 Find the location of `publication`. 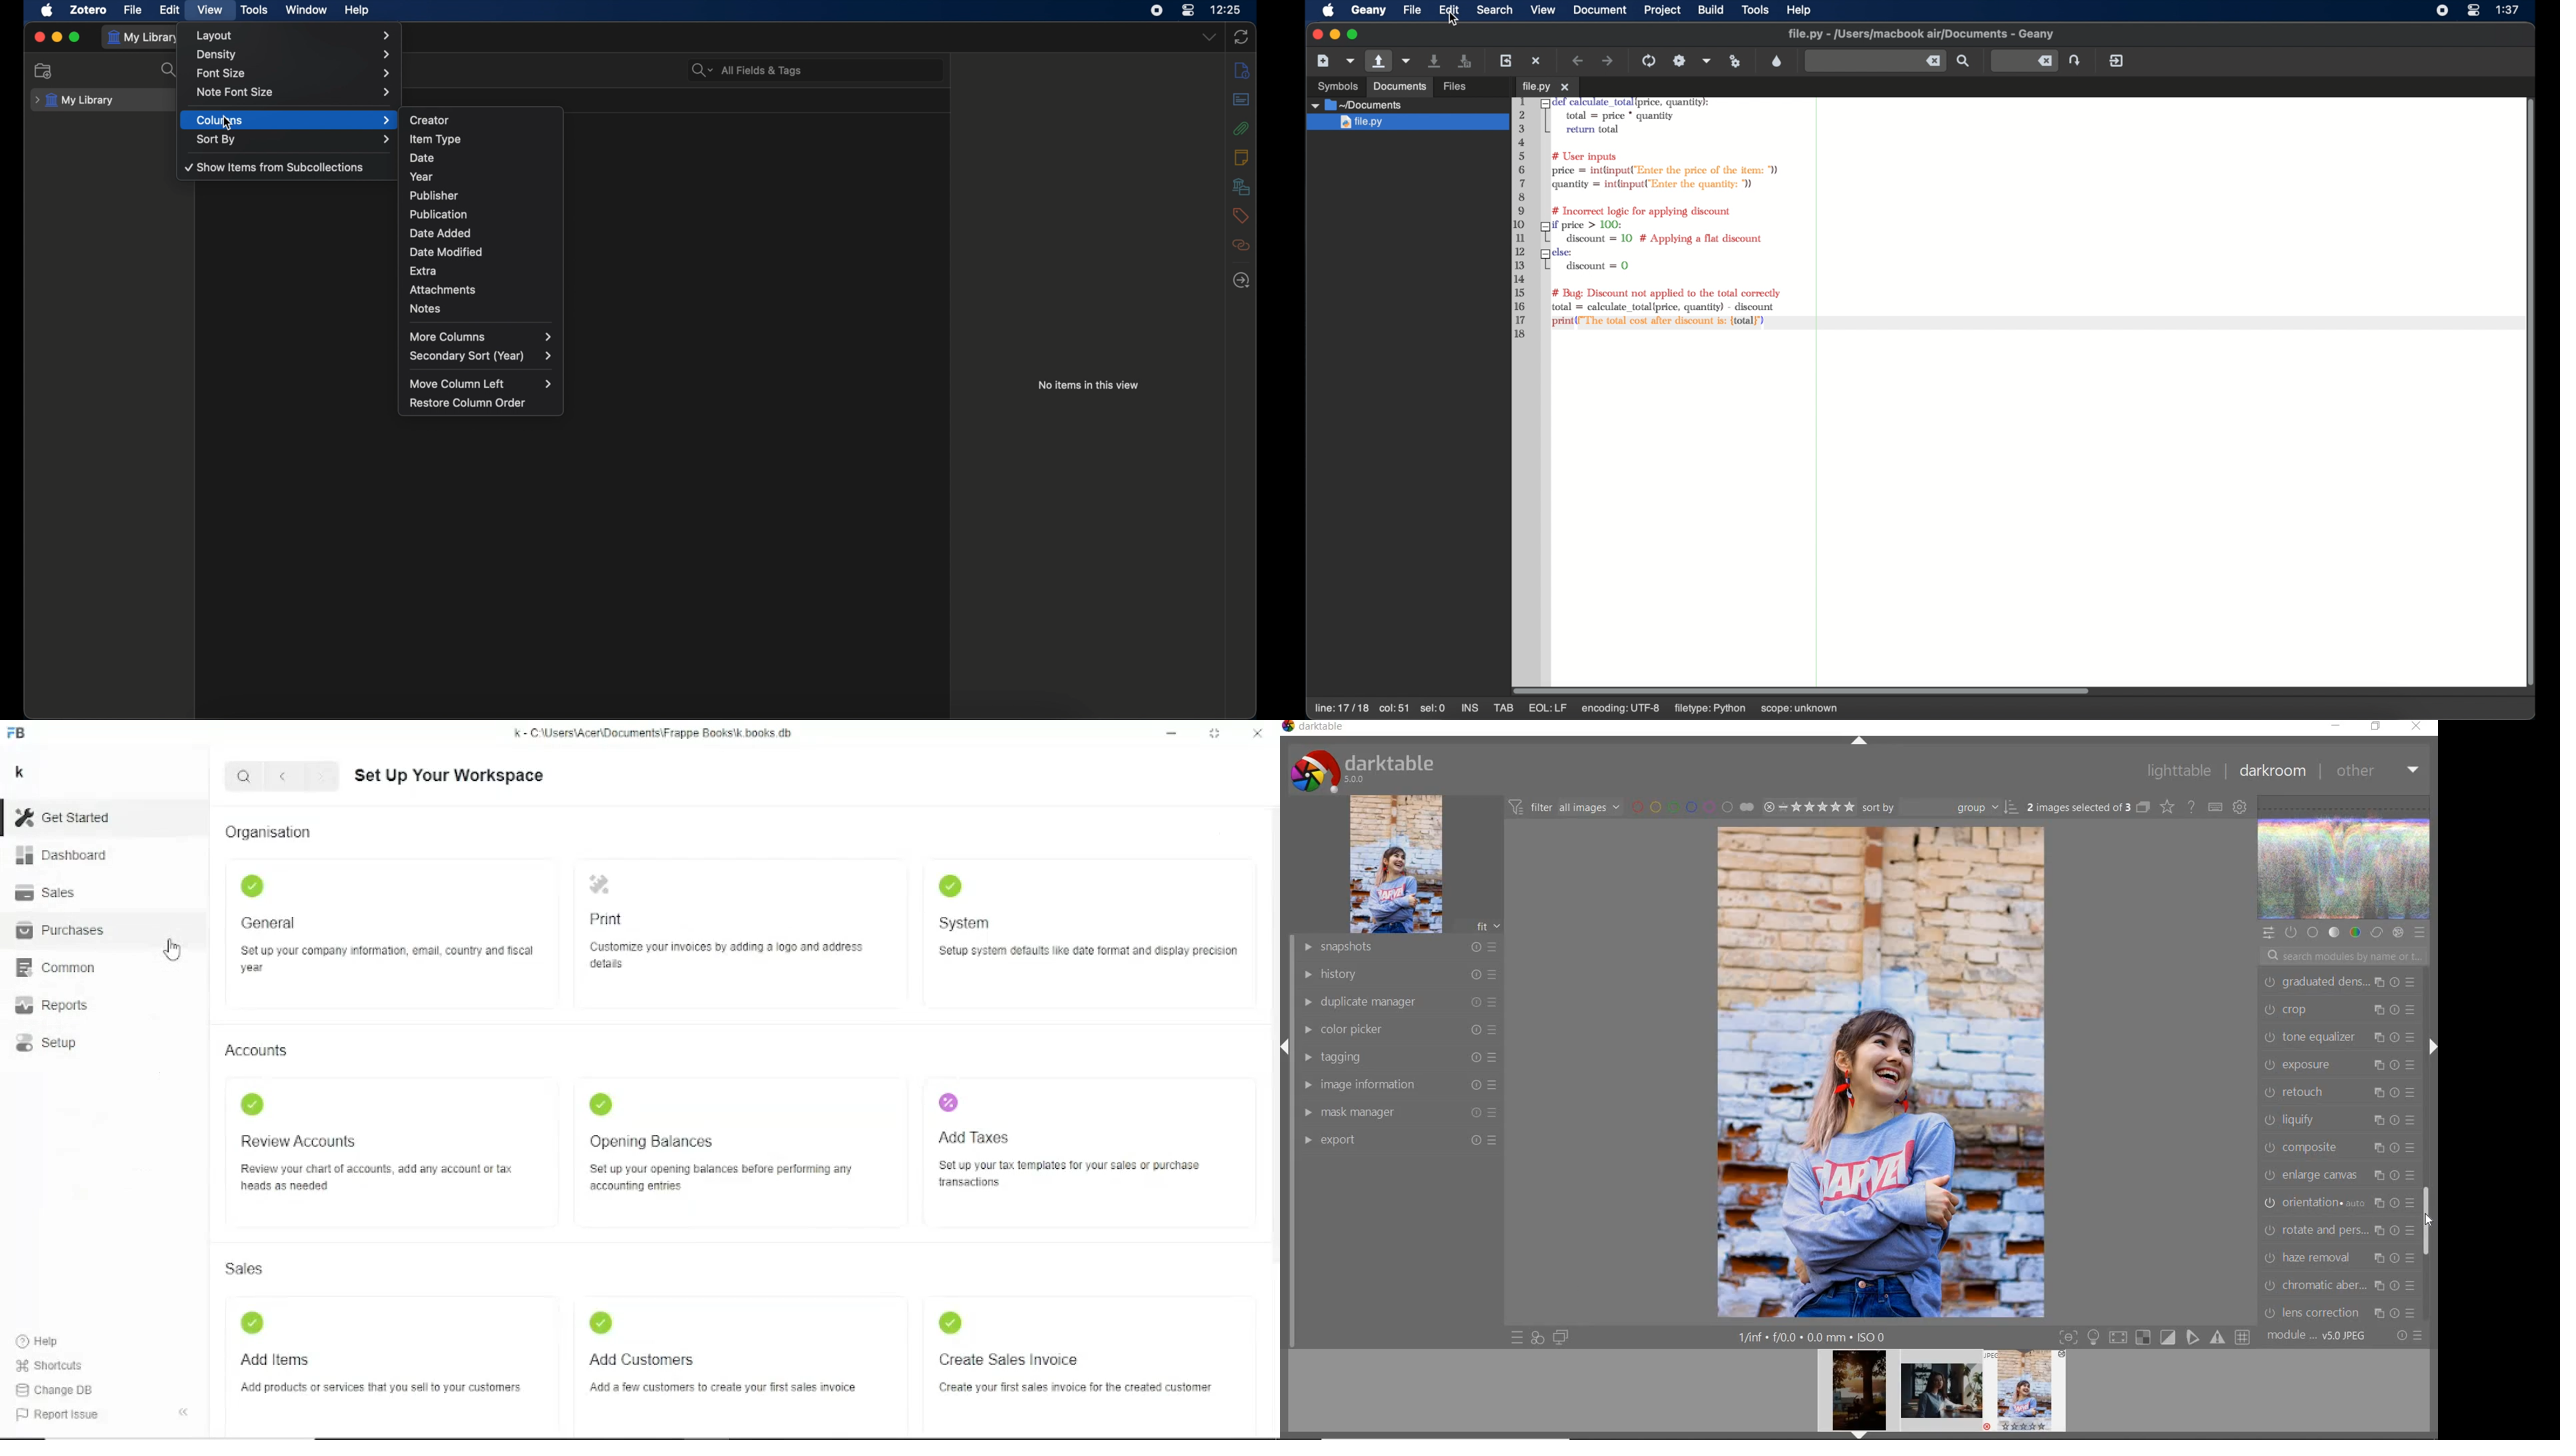

publication is located at coordinates (439, 213).